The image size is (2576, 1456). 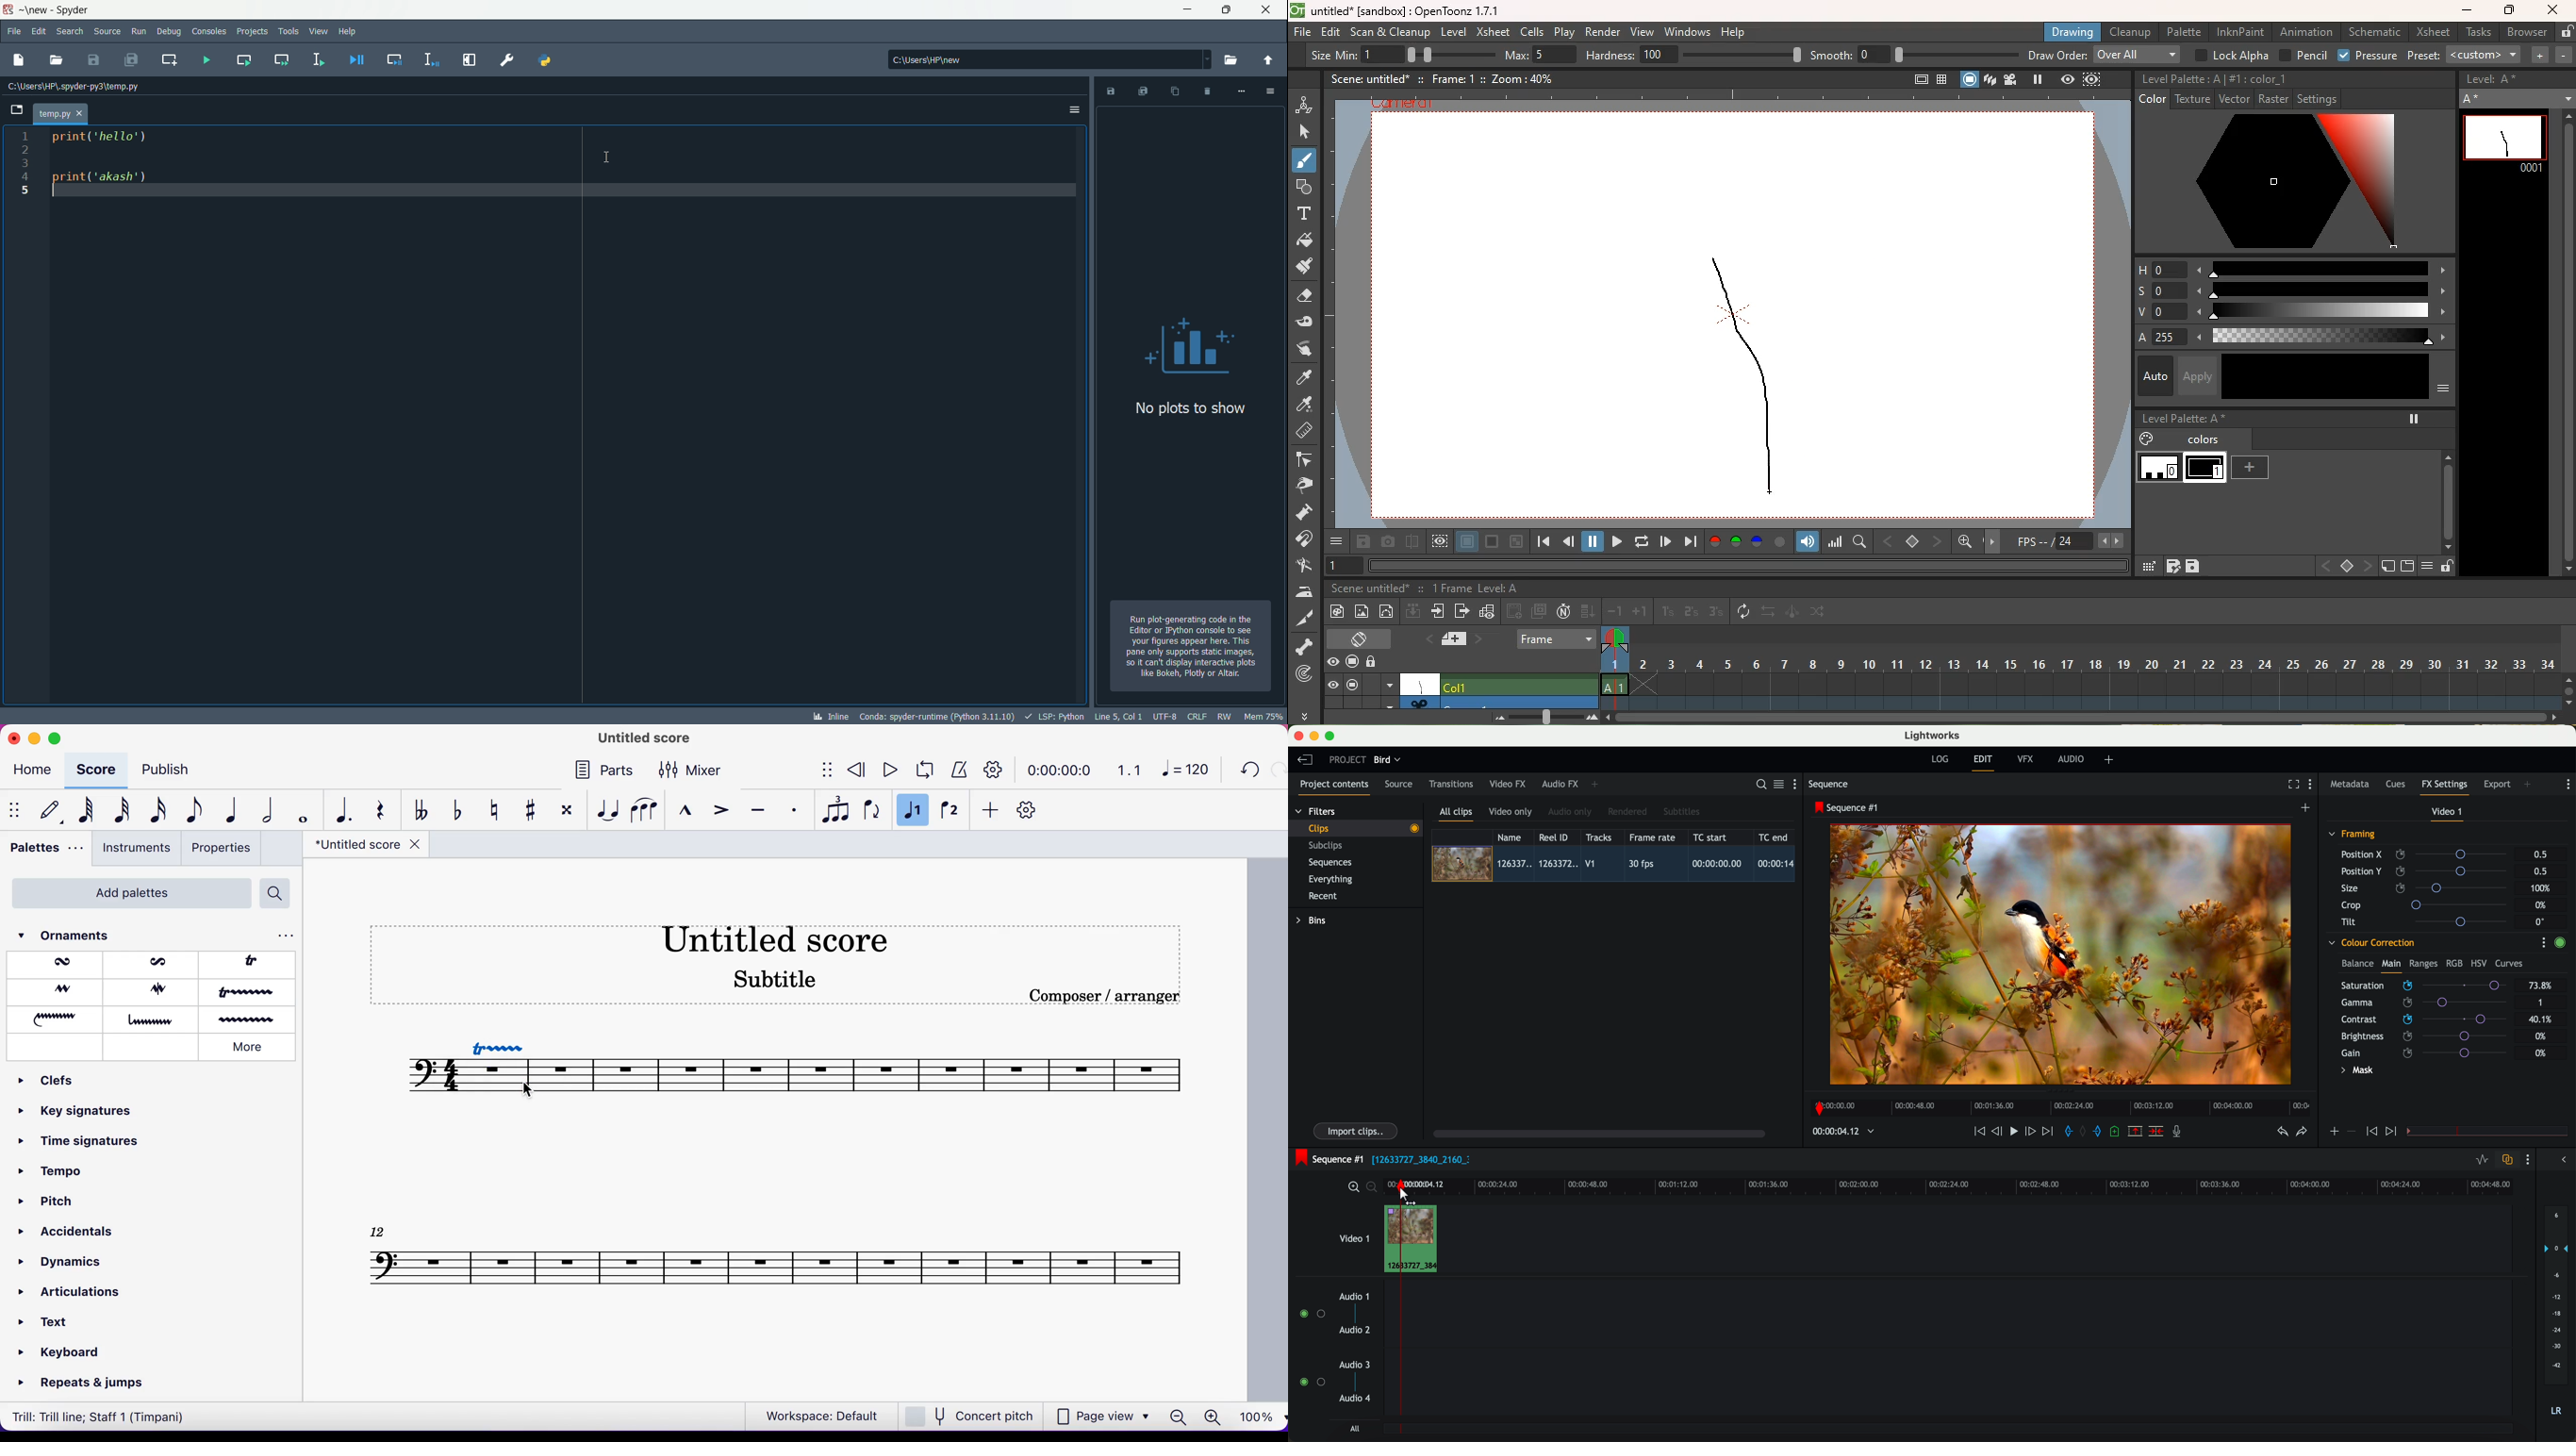 I want to click on run current cell, so click(x=243, y=58).